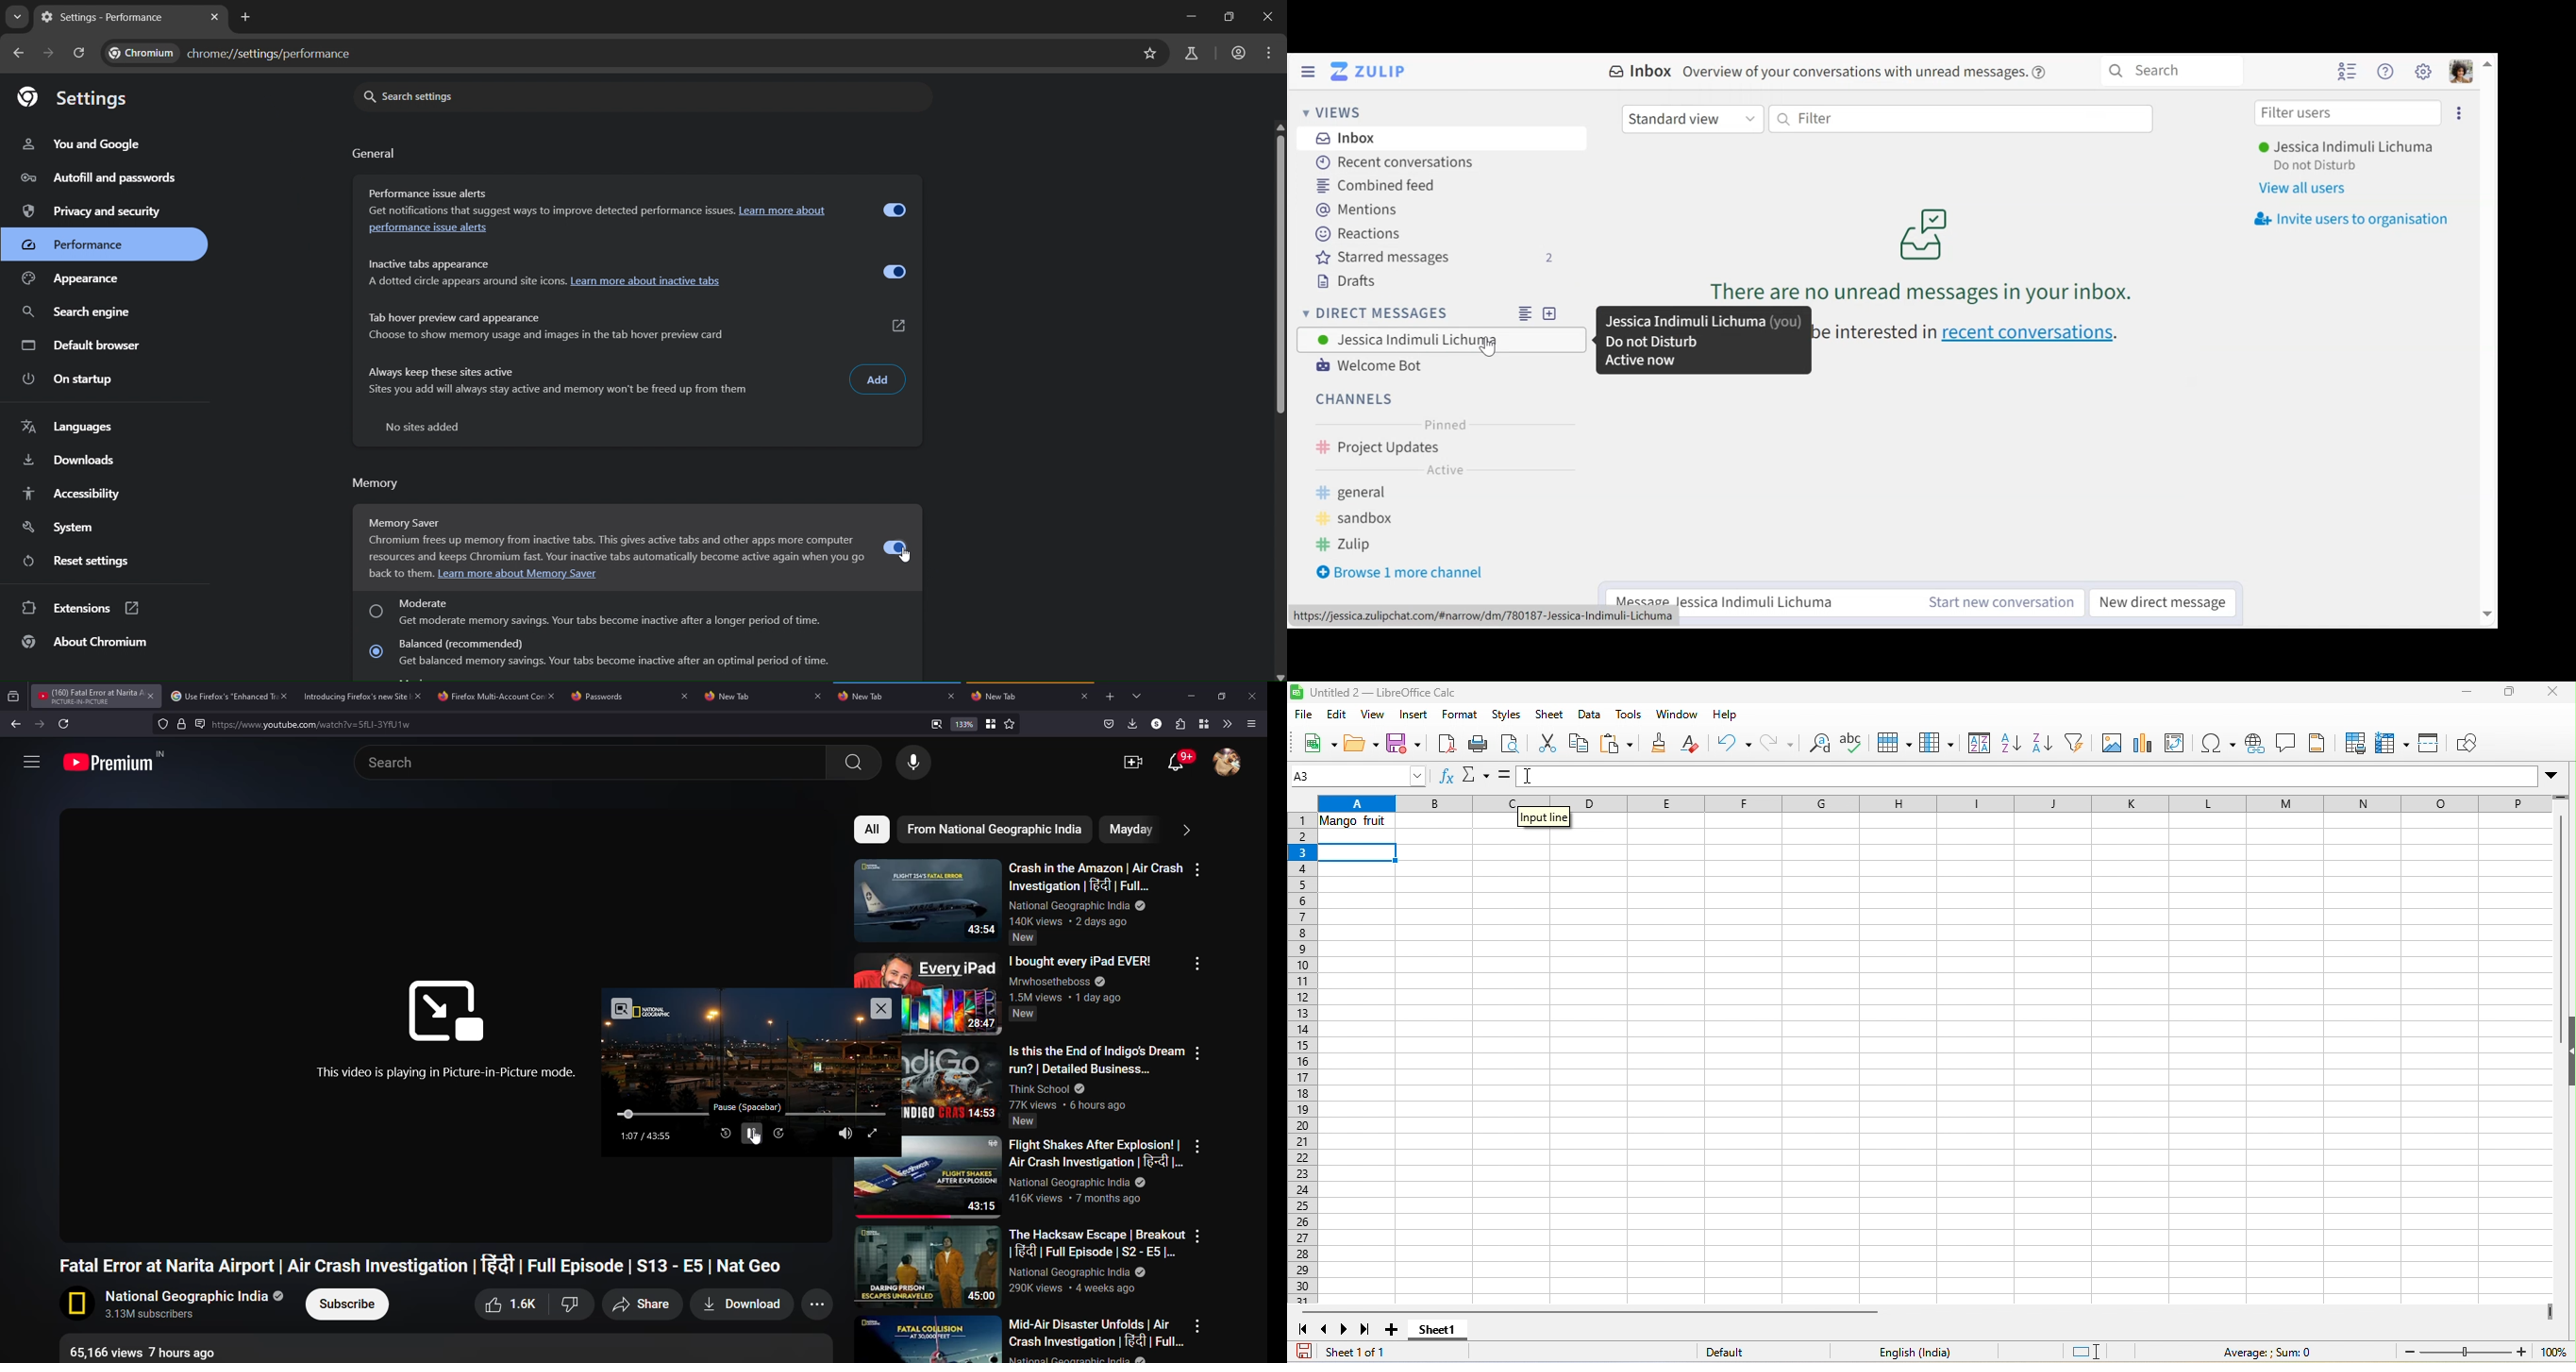 This screenshot has height=1372, width=2576. I want to click on exit, so click(623, 1008).